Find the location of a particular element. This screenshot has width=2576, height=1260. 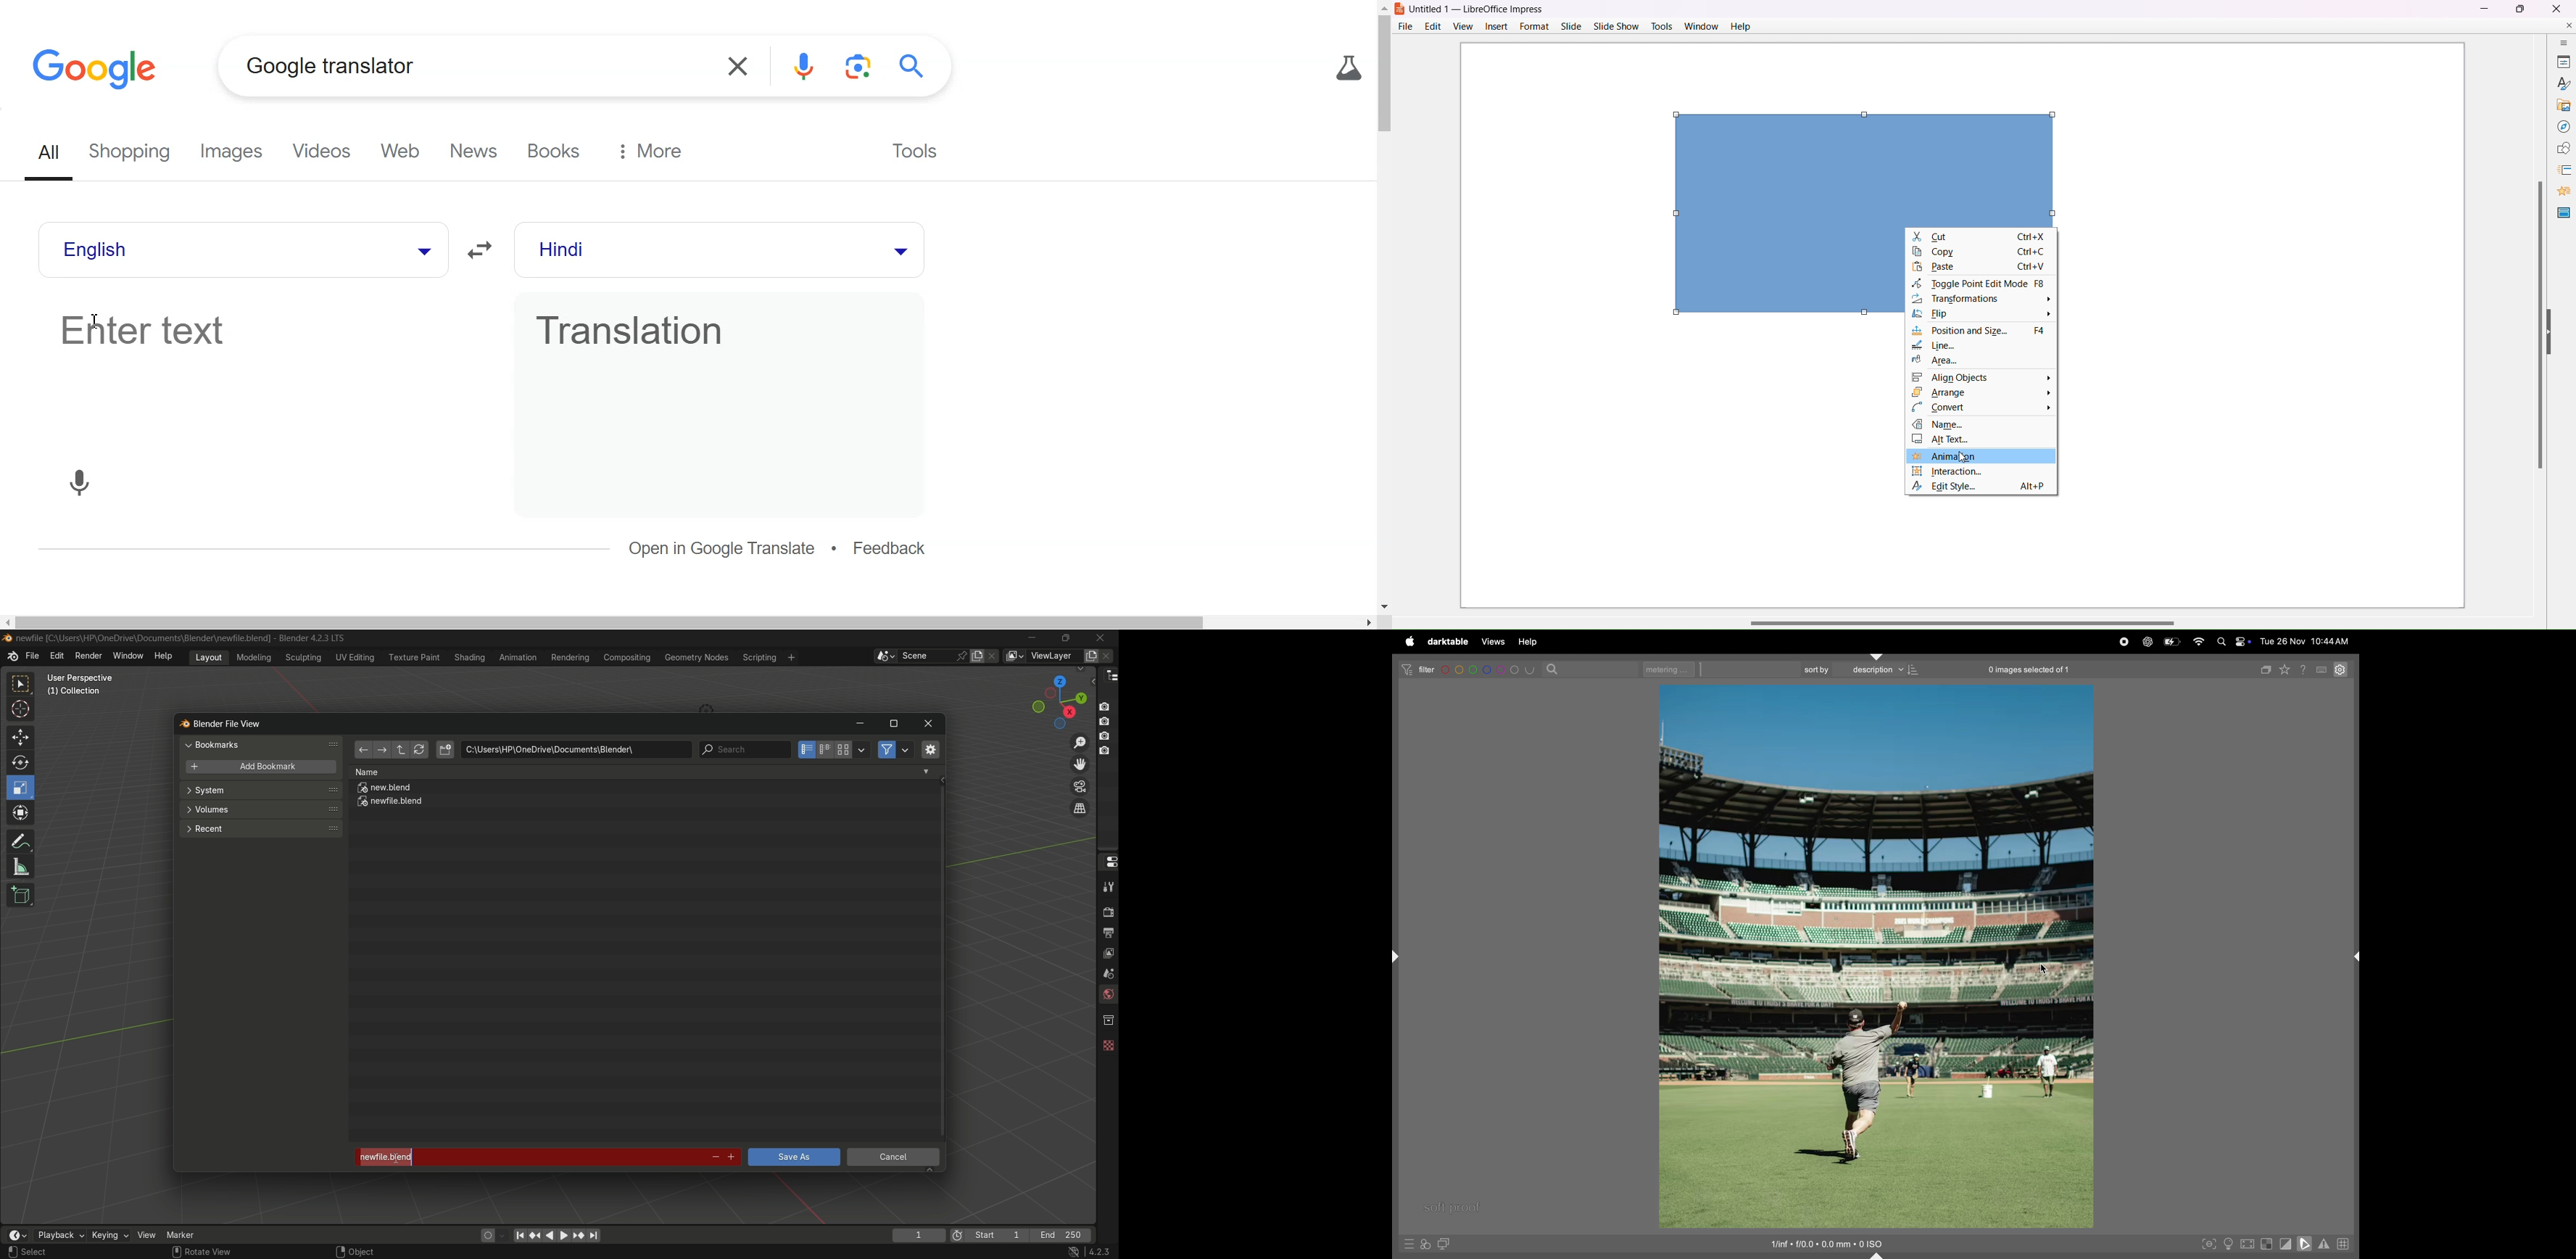

increment file number is located at coordinates (732, 1158).